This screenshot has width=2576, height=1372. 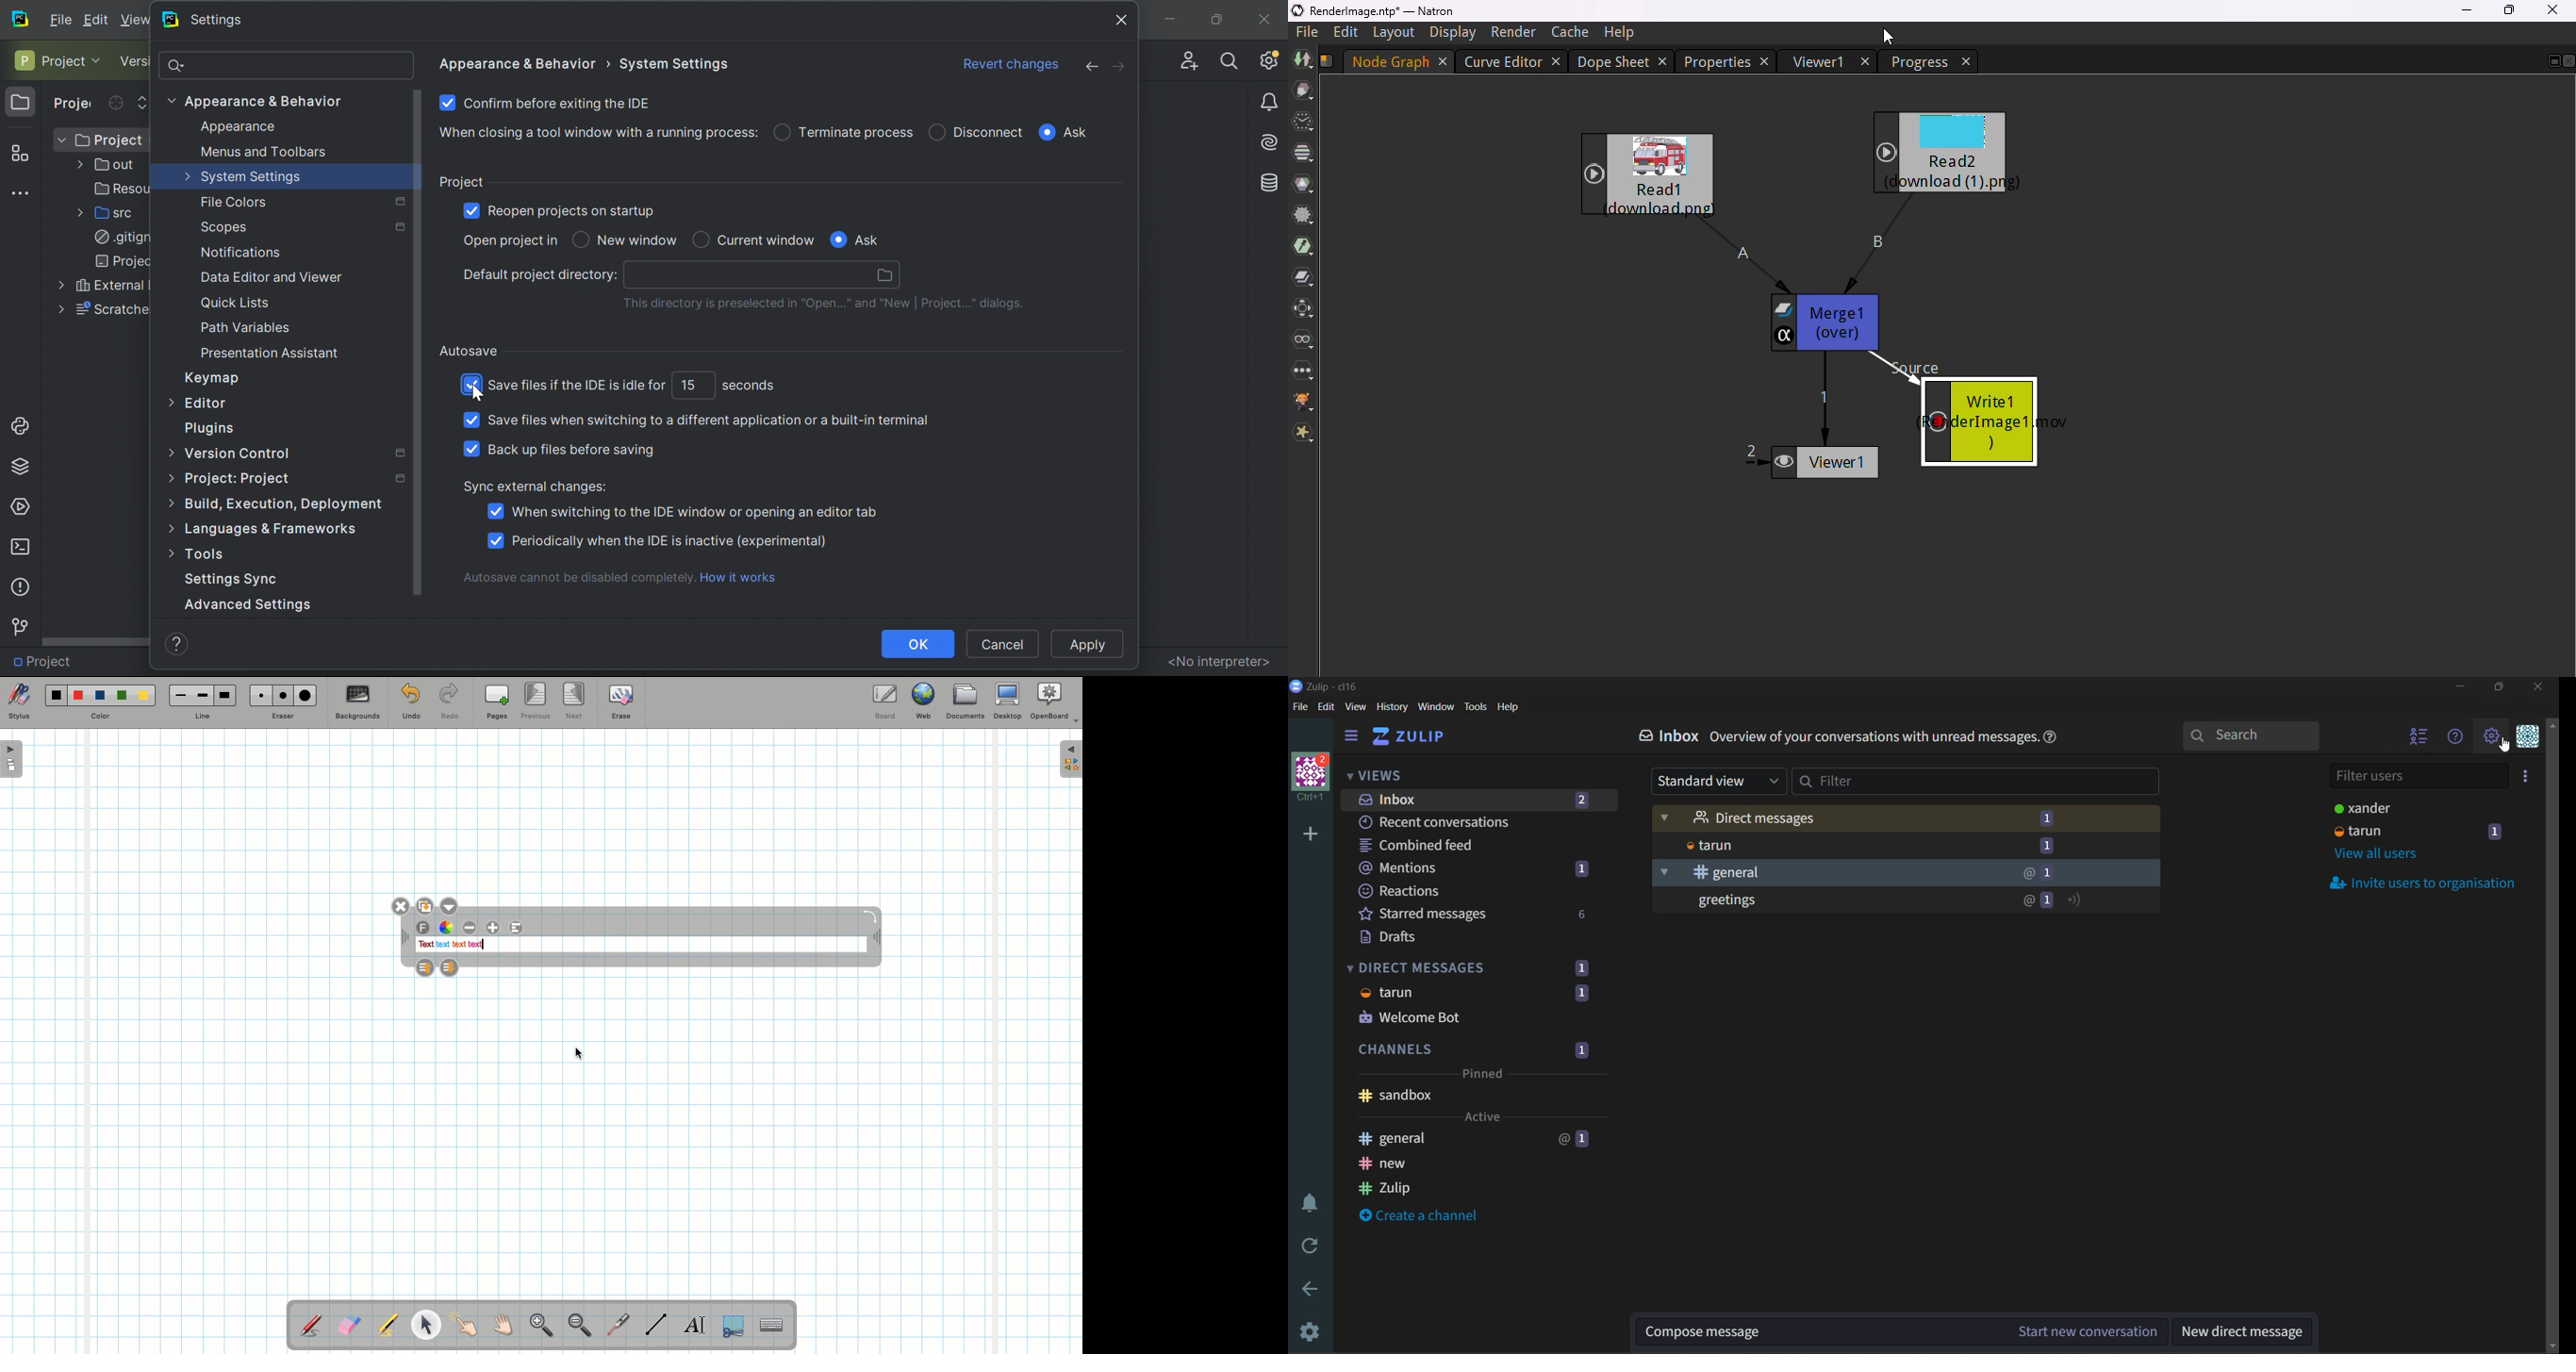 What do you see at coordinates (55, 695) in the screenshot?
I see `Black` at bounding box center [55, 695].